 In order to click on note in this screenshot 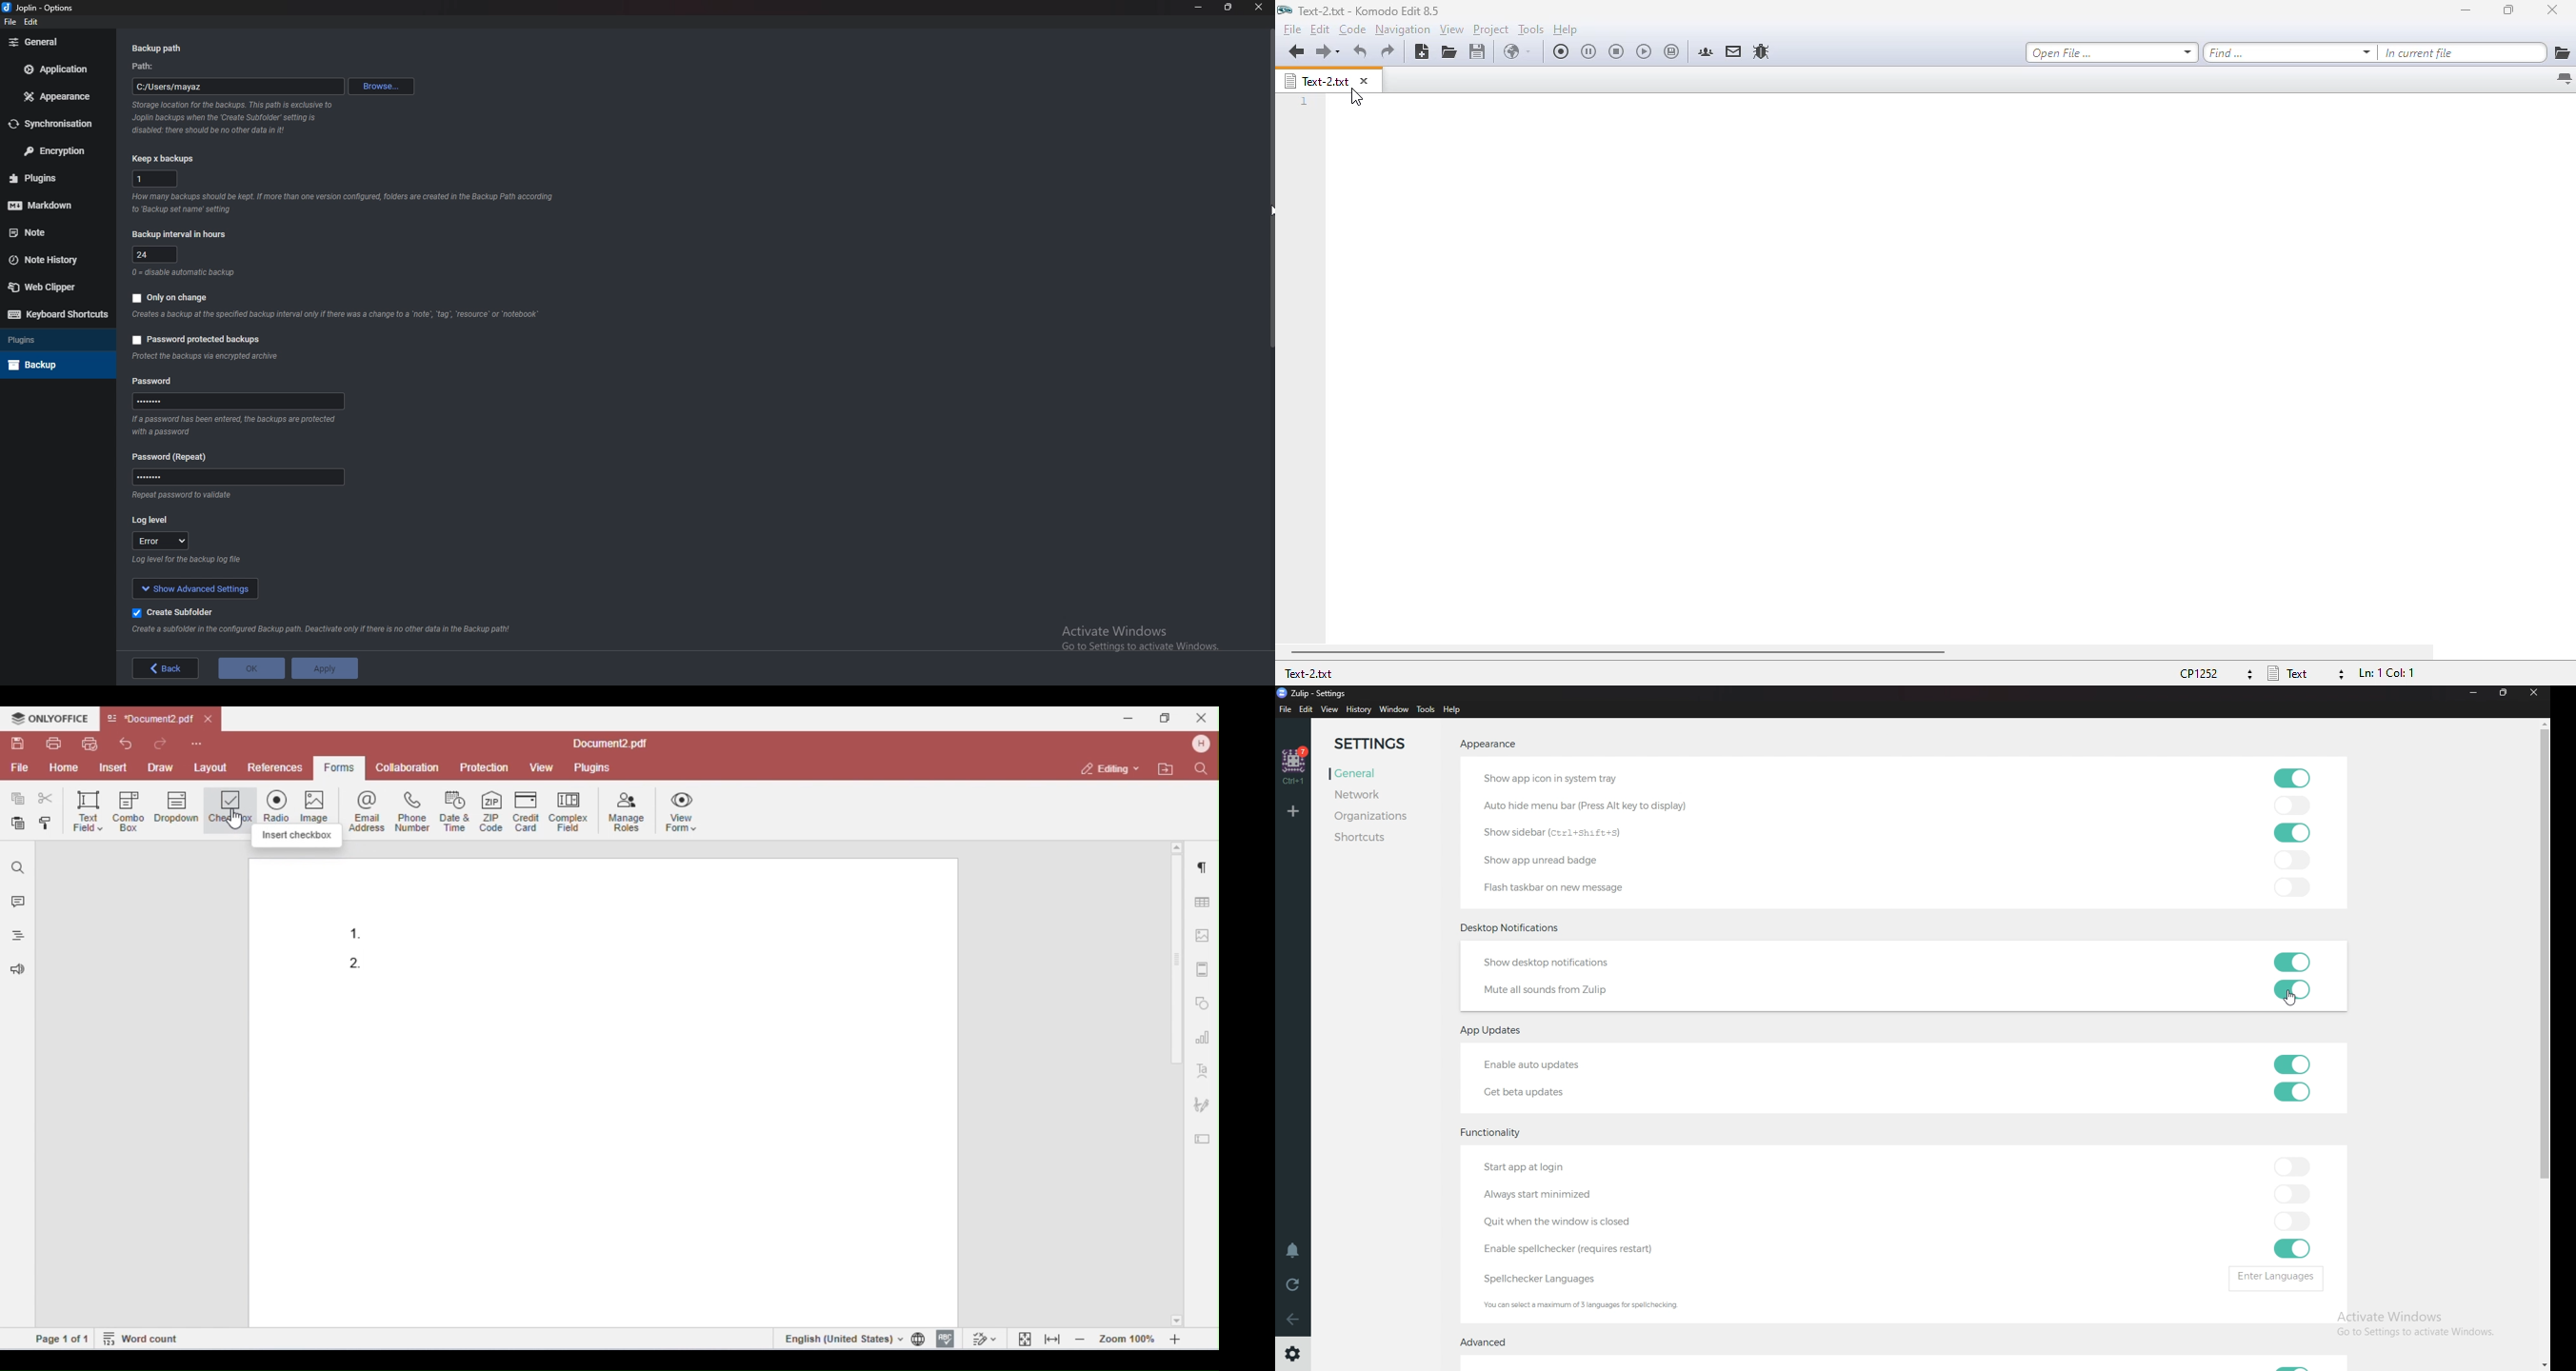, I will do `click(52, 232)`.